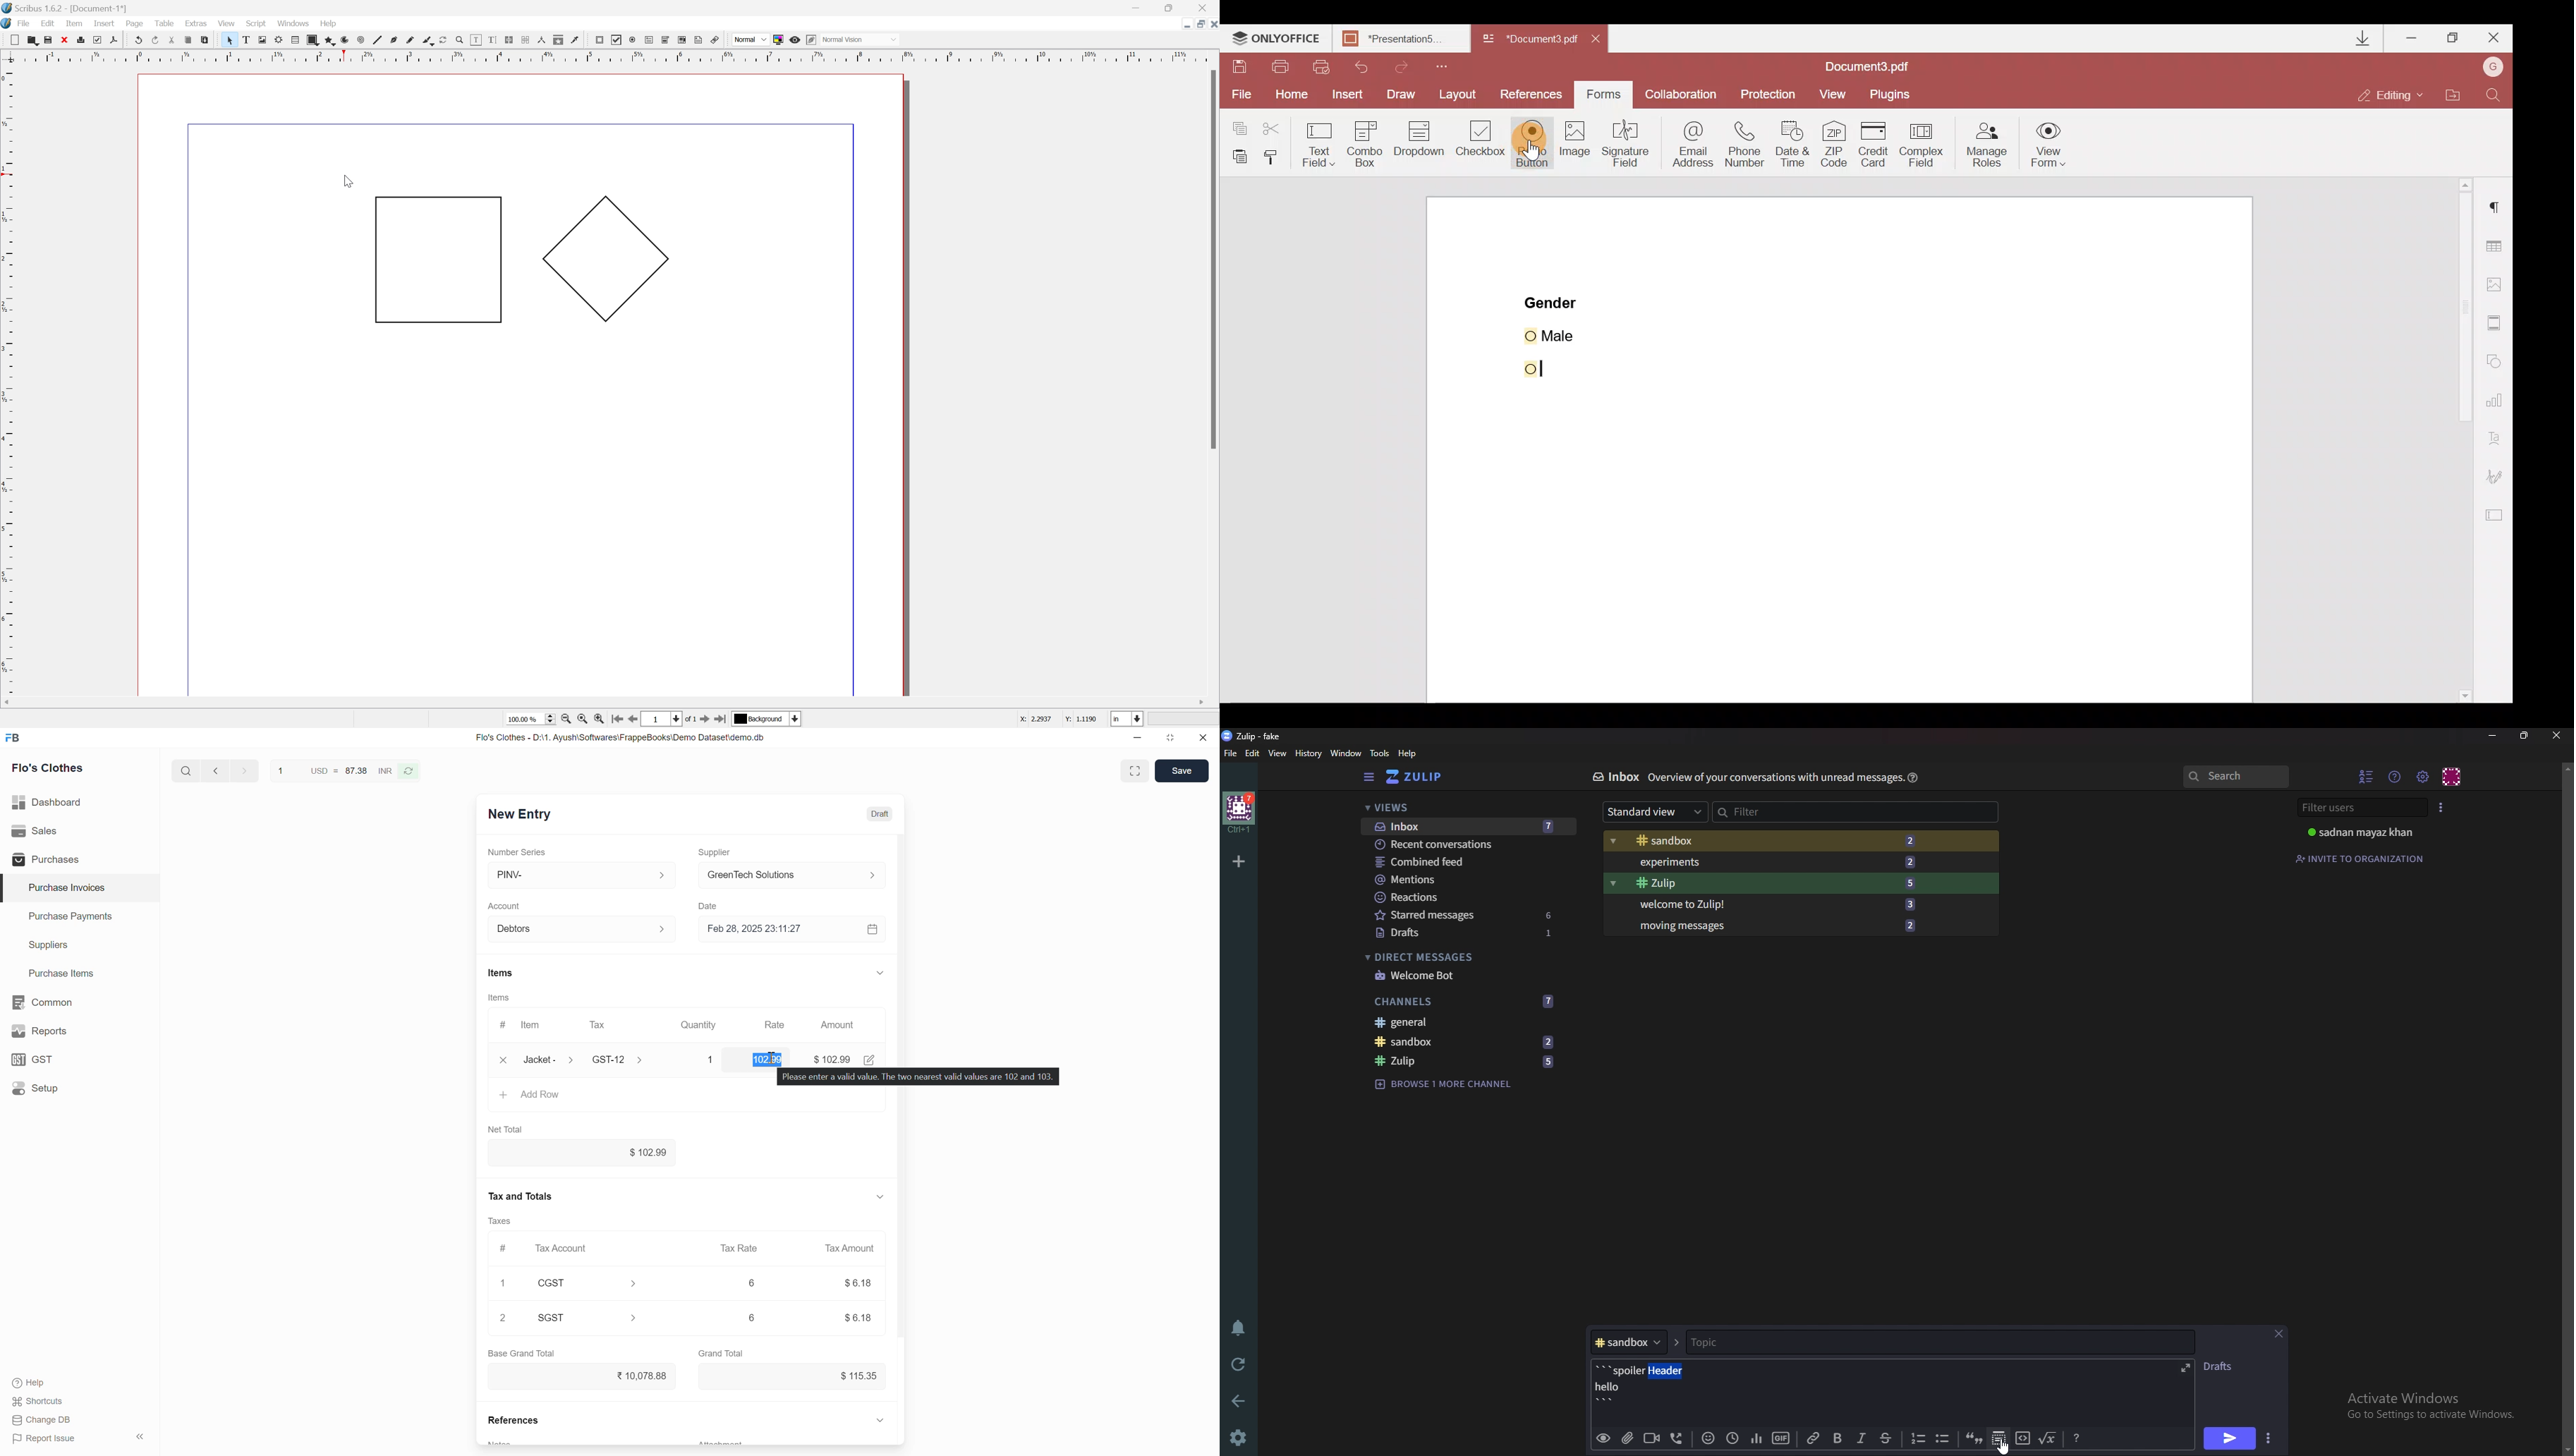 The height and width of the screenshot is (1456, 2576). Describe the element at coordinates (1912, 777) in the screenshot. I see `Help` at that location.